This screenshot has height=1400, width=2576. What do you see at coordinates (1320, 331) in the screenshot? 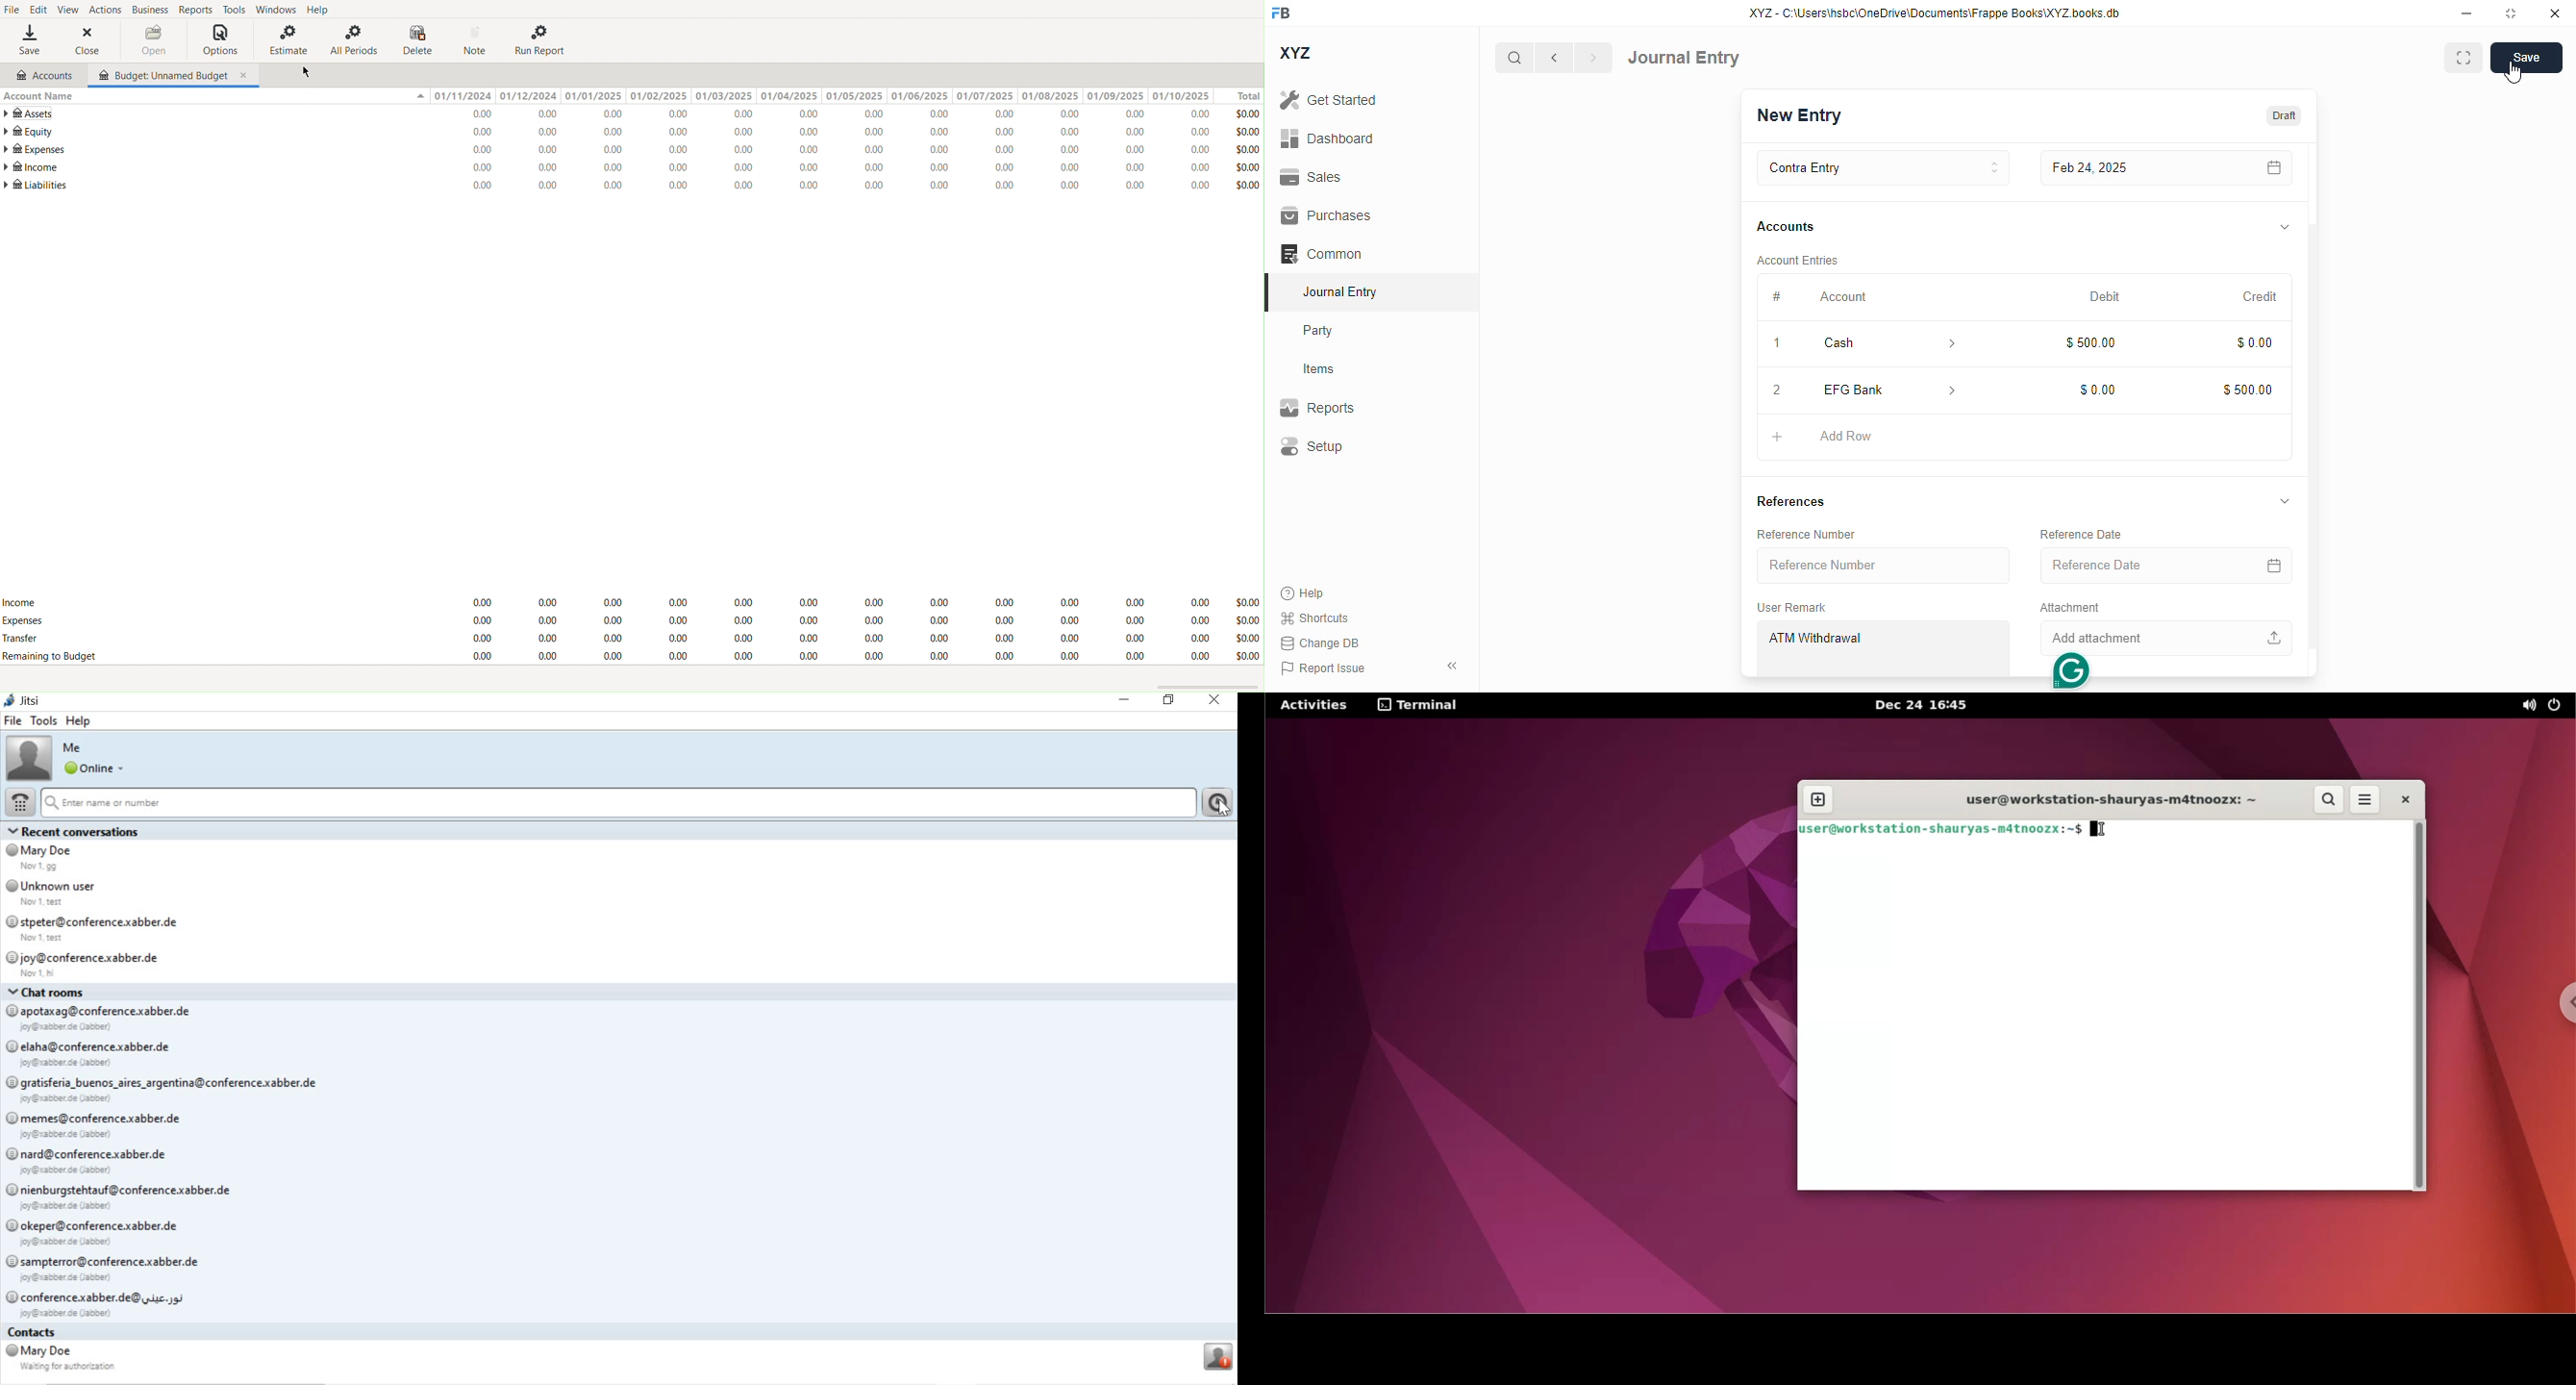
I see `party` at bounding box center [1320, 331].